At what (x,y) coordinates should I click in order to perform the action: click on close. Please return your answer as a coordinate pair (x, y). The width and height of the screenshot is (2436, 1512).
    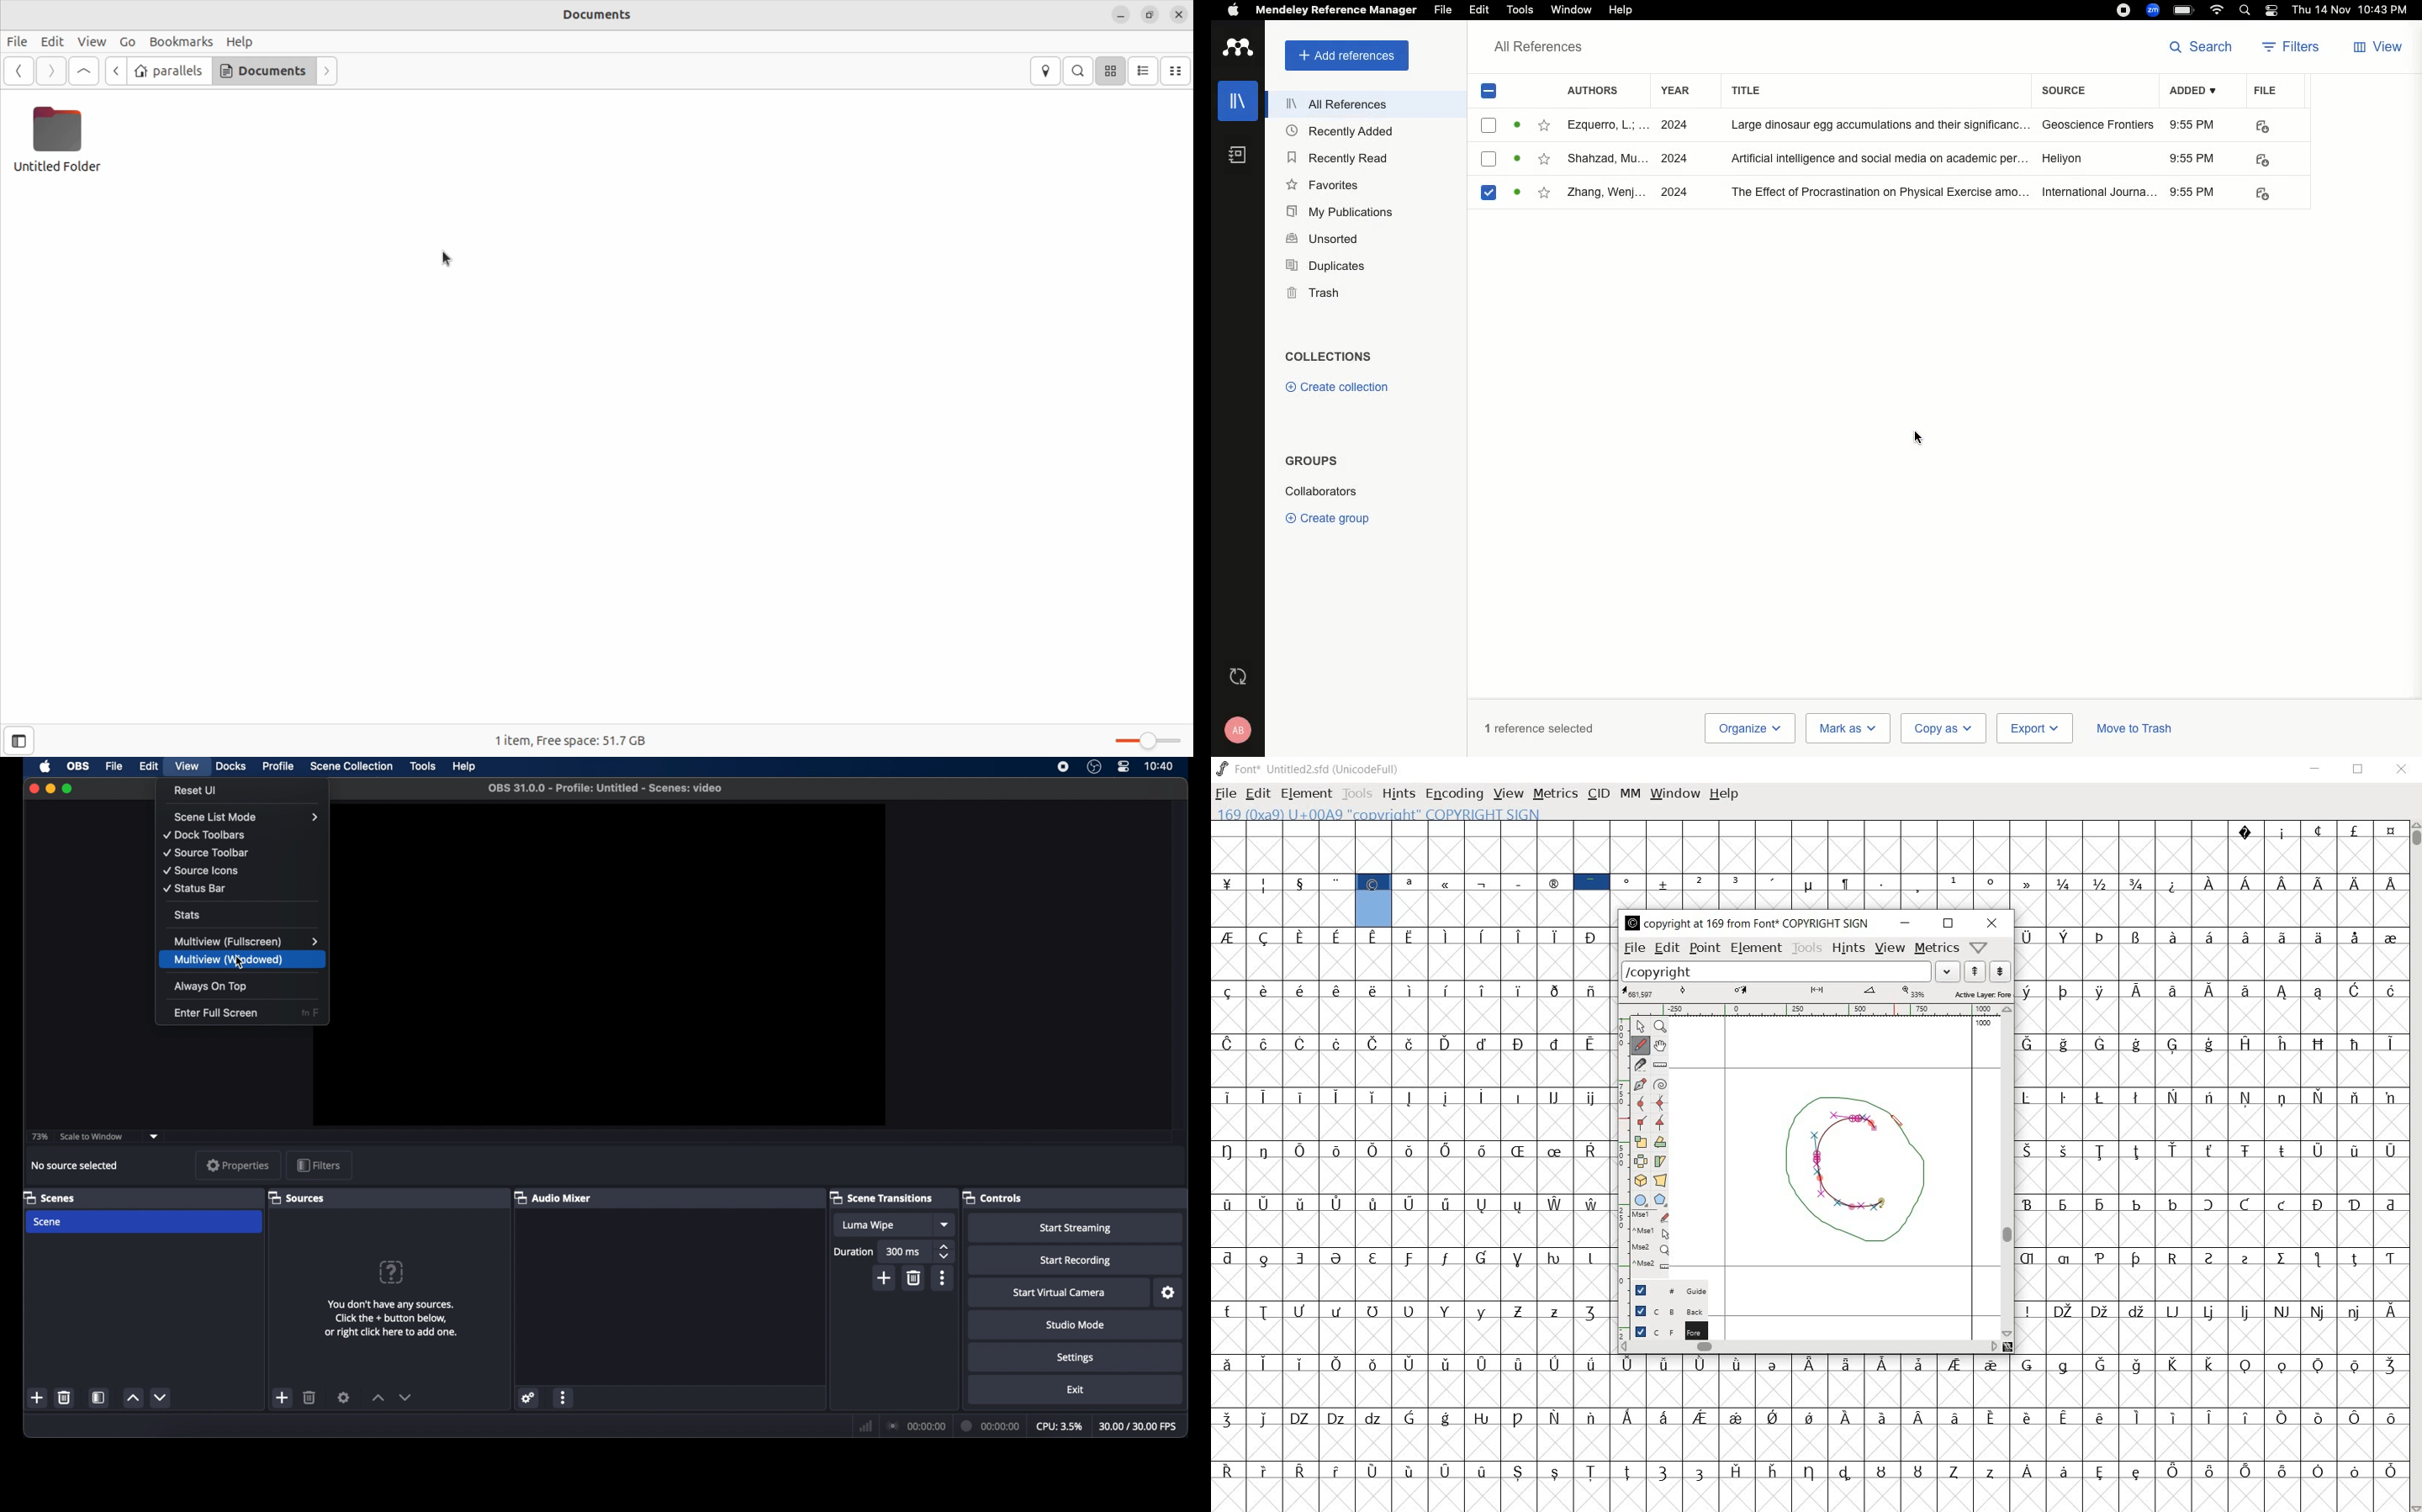
    Looking at the image, I should click on (1995, 922).